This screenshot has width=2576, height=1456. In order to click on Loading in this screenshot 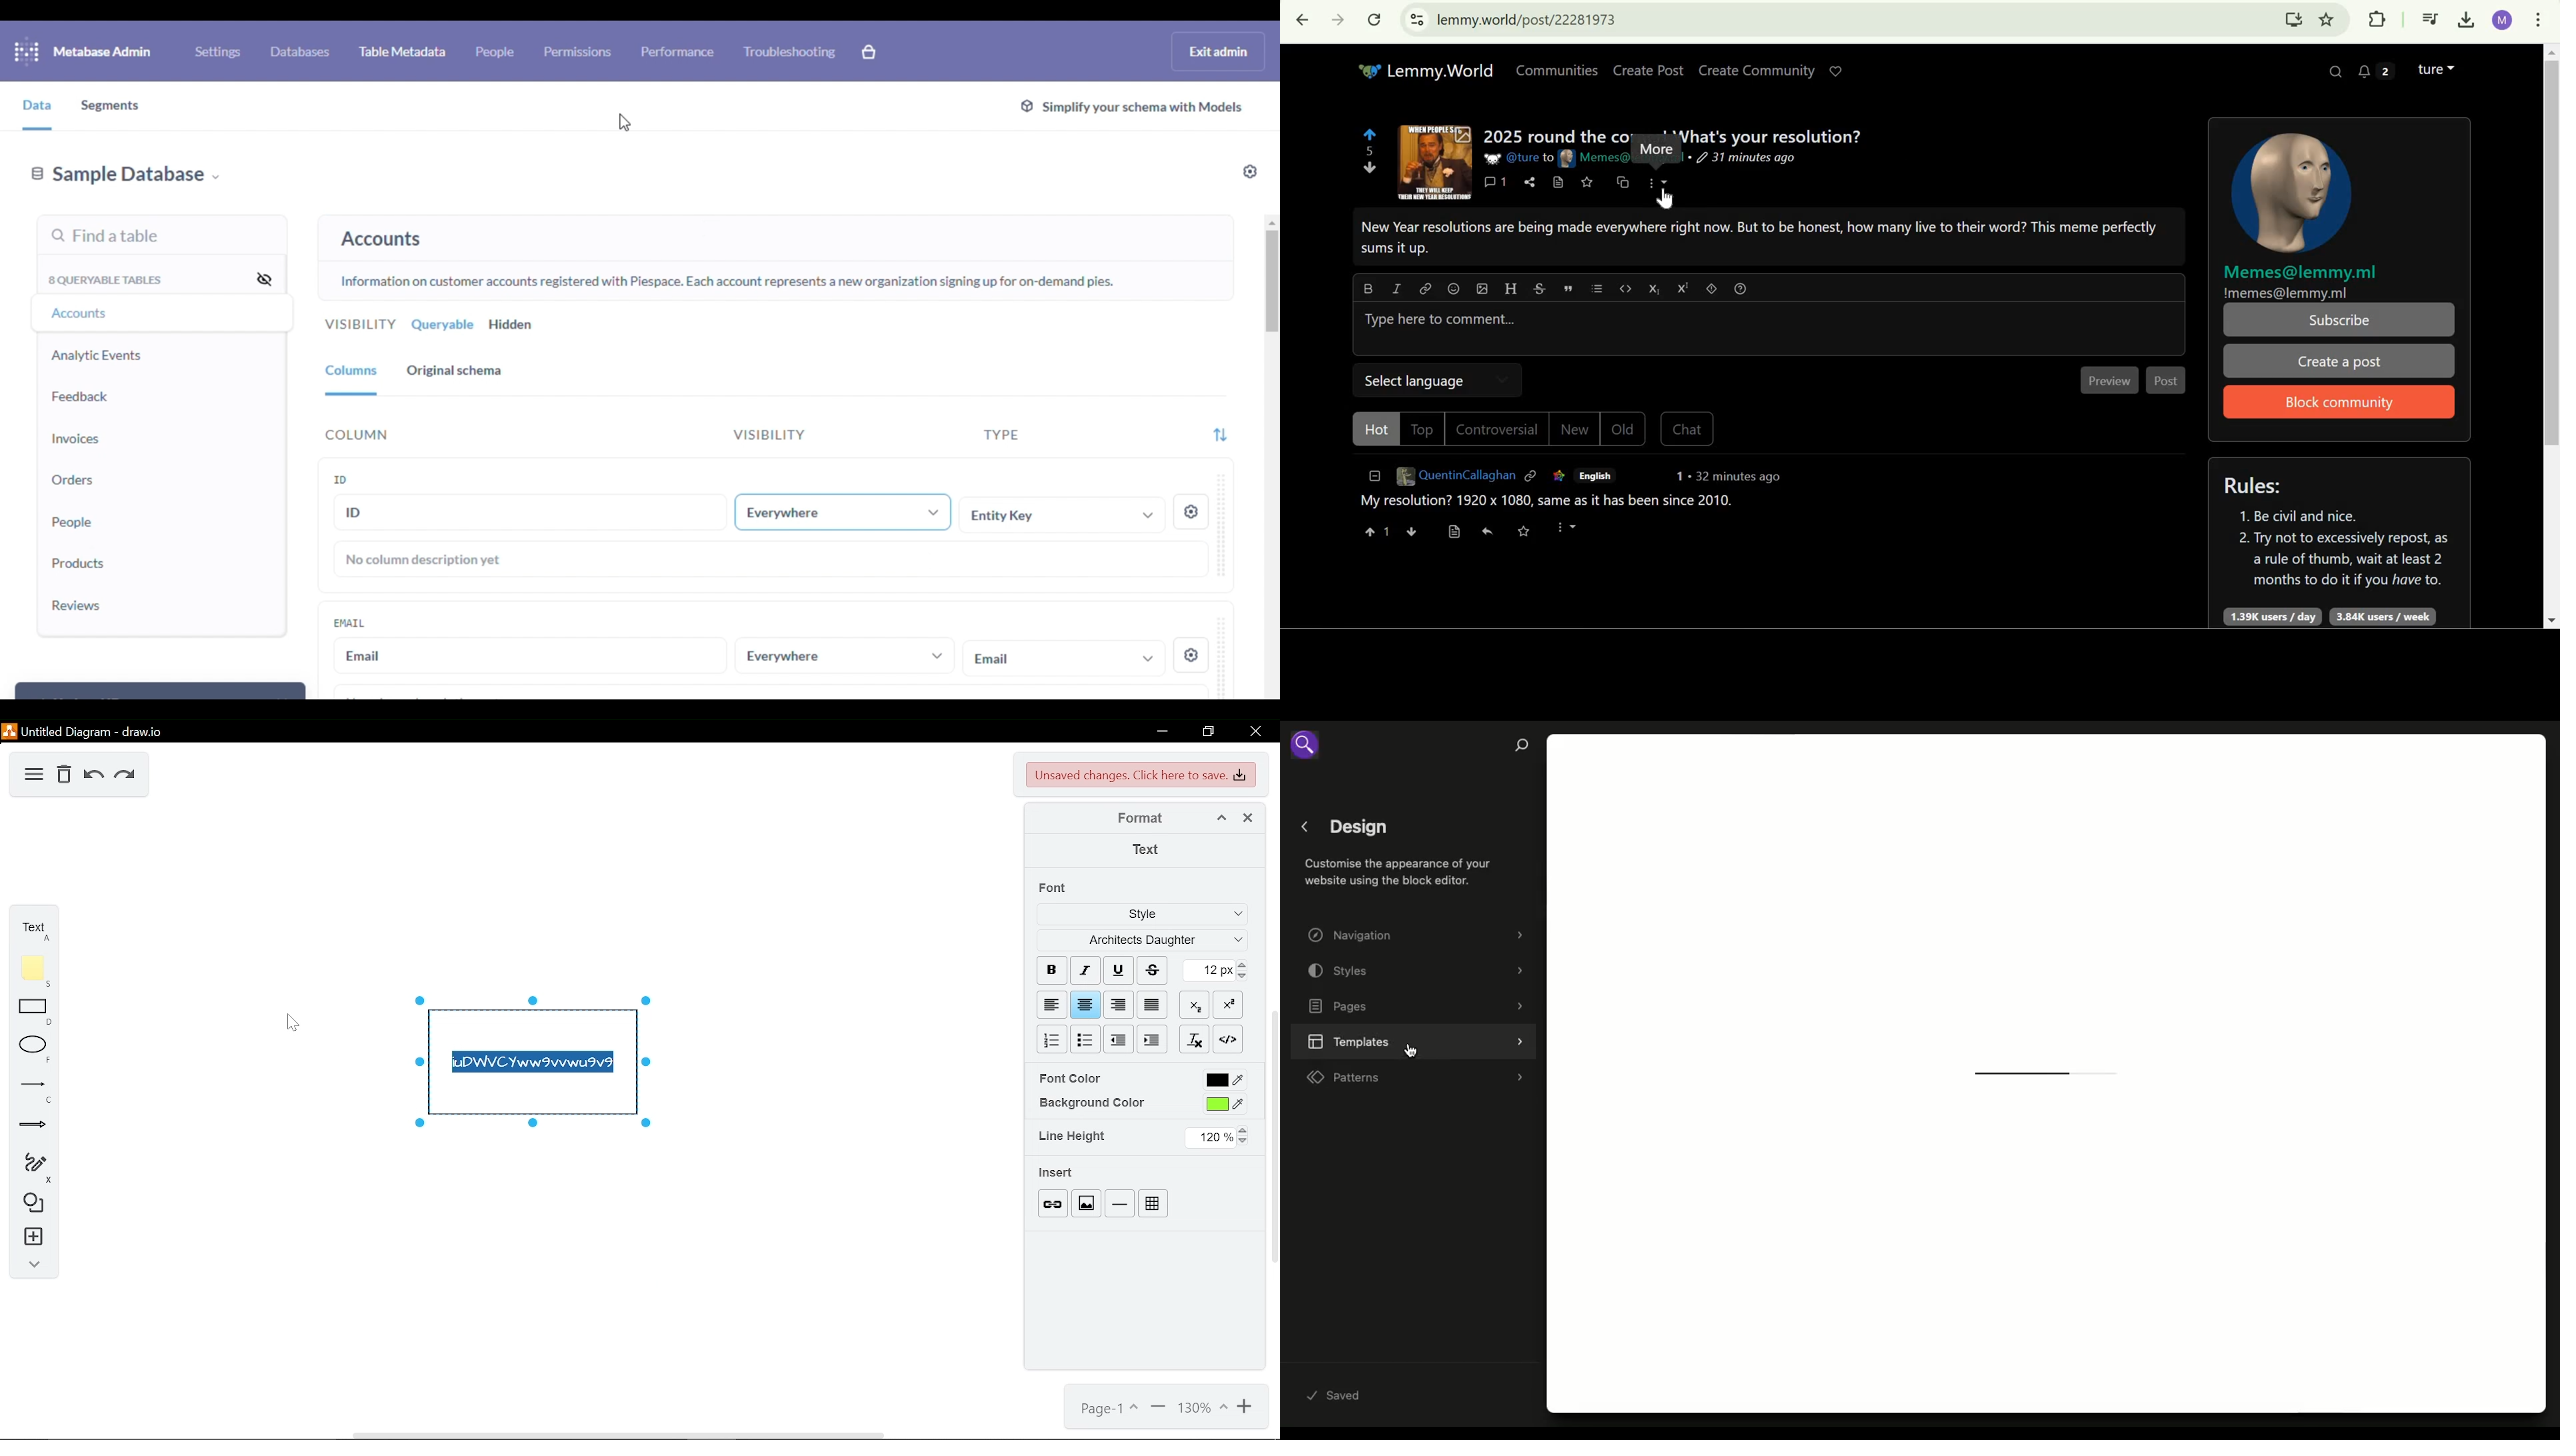, I will do `click(2033, 1071)`.